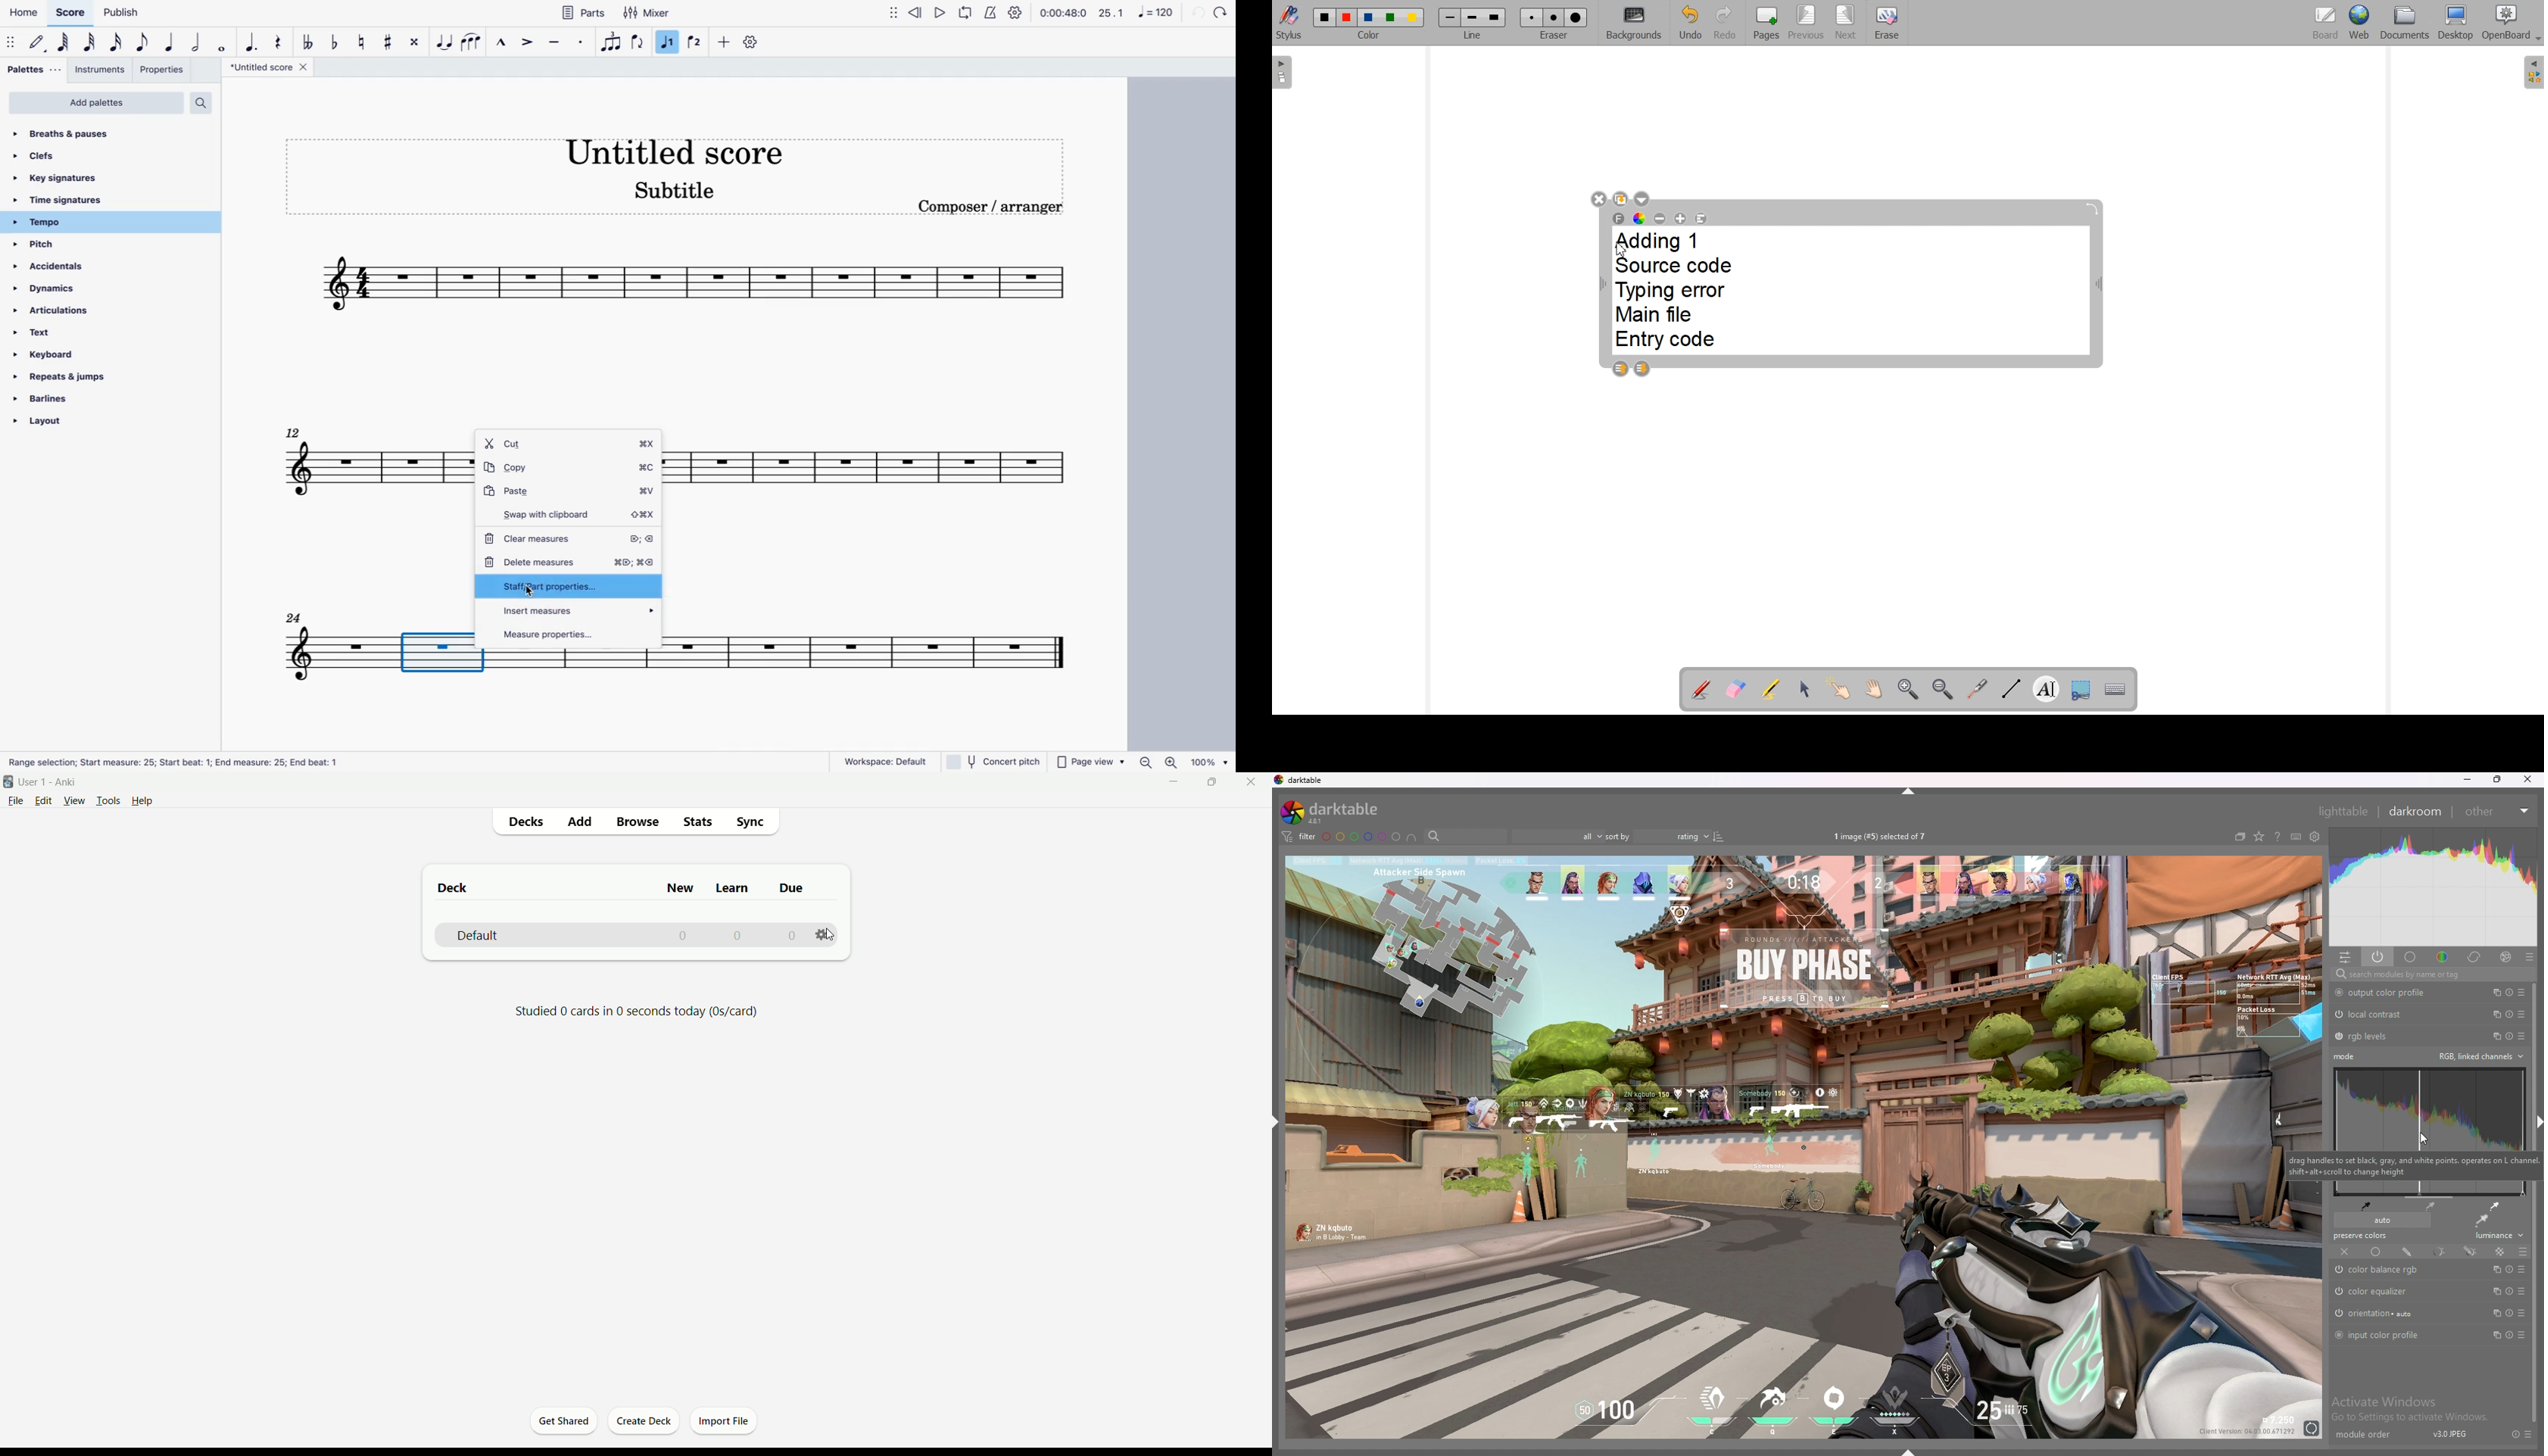 The image size is (2548, 1456). Describe the element at coordinates (695, 43) in the screenshot. I see `voice 2` at that location.